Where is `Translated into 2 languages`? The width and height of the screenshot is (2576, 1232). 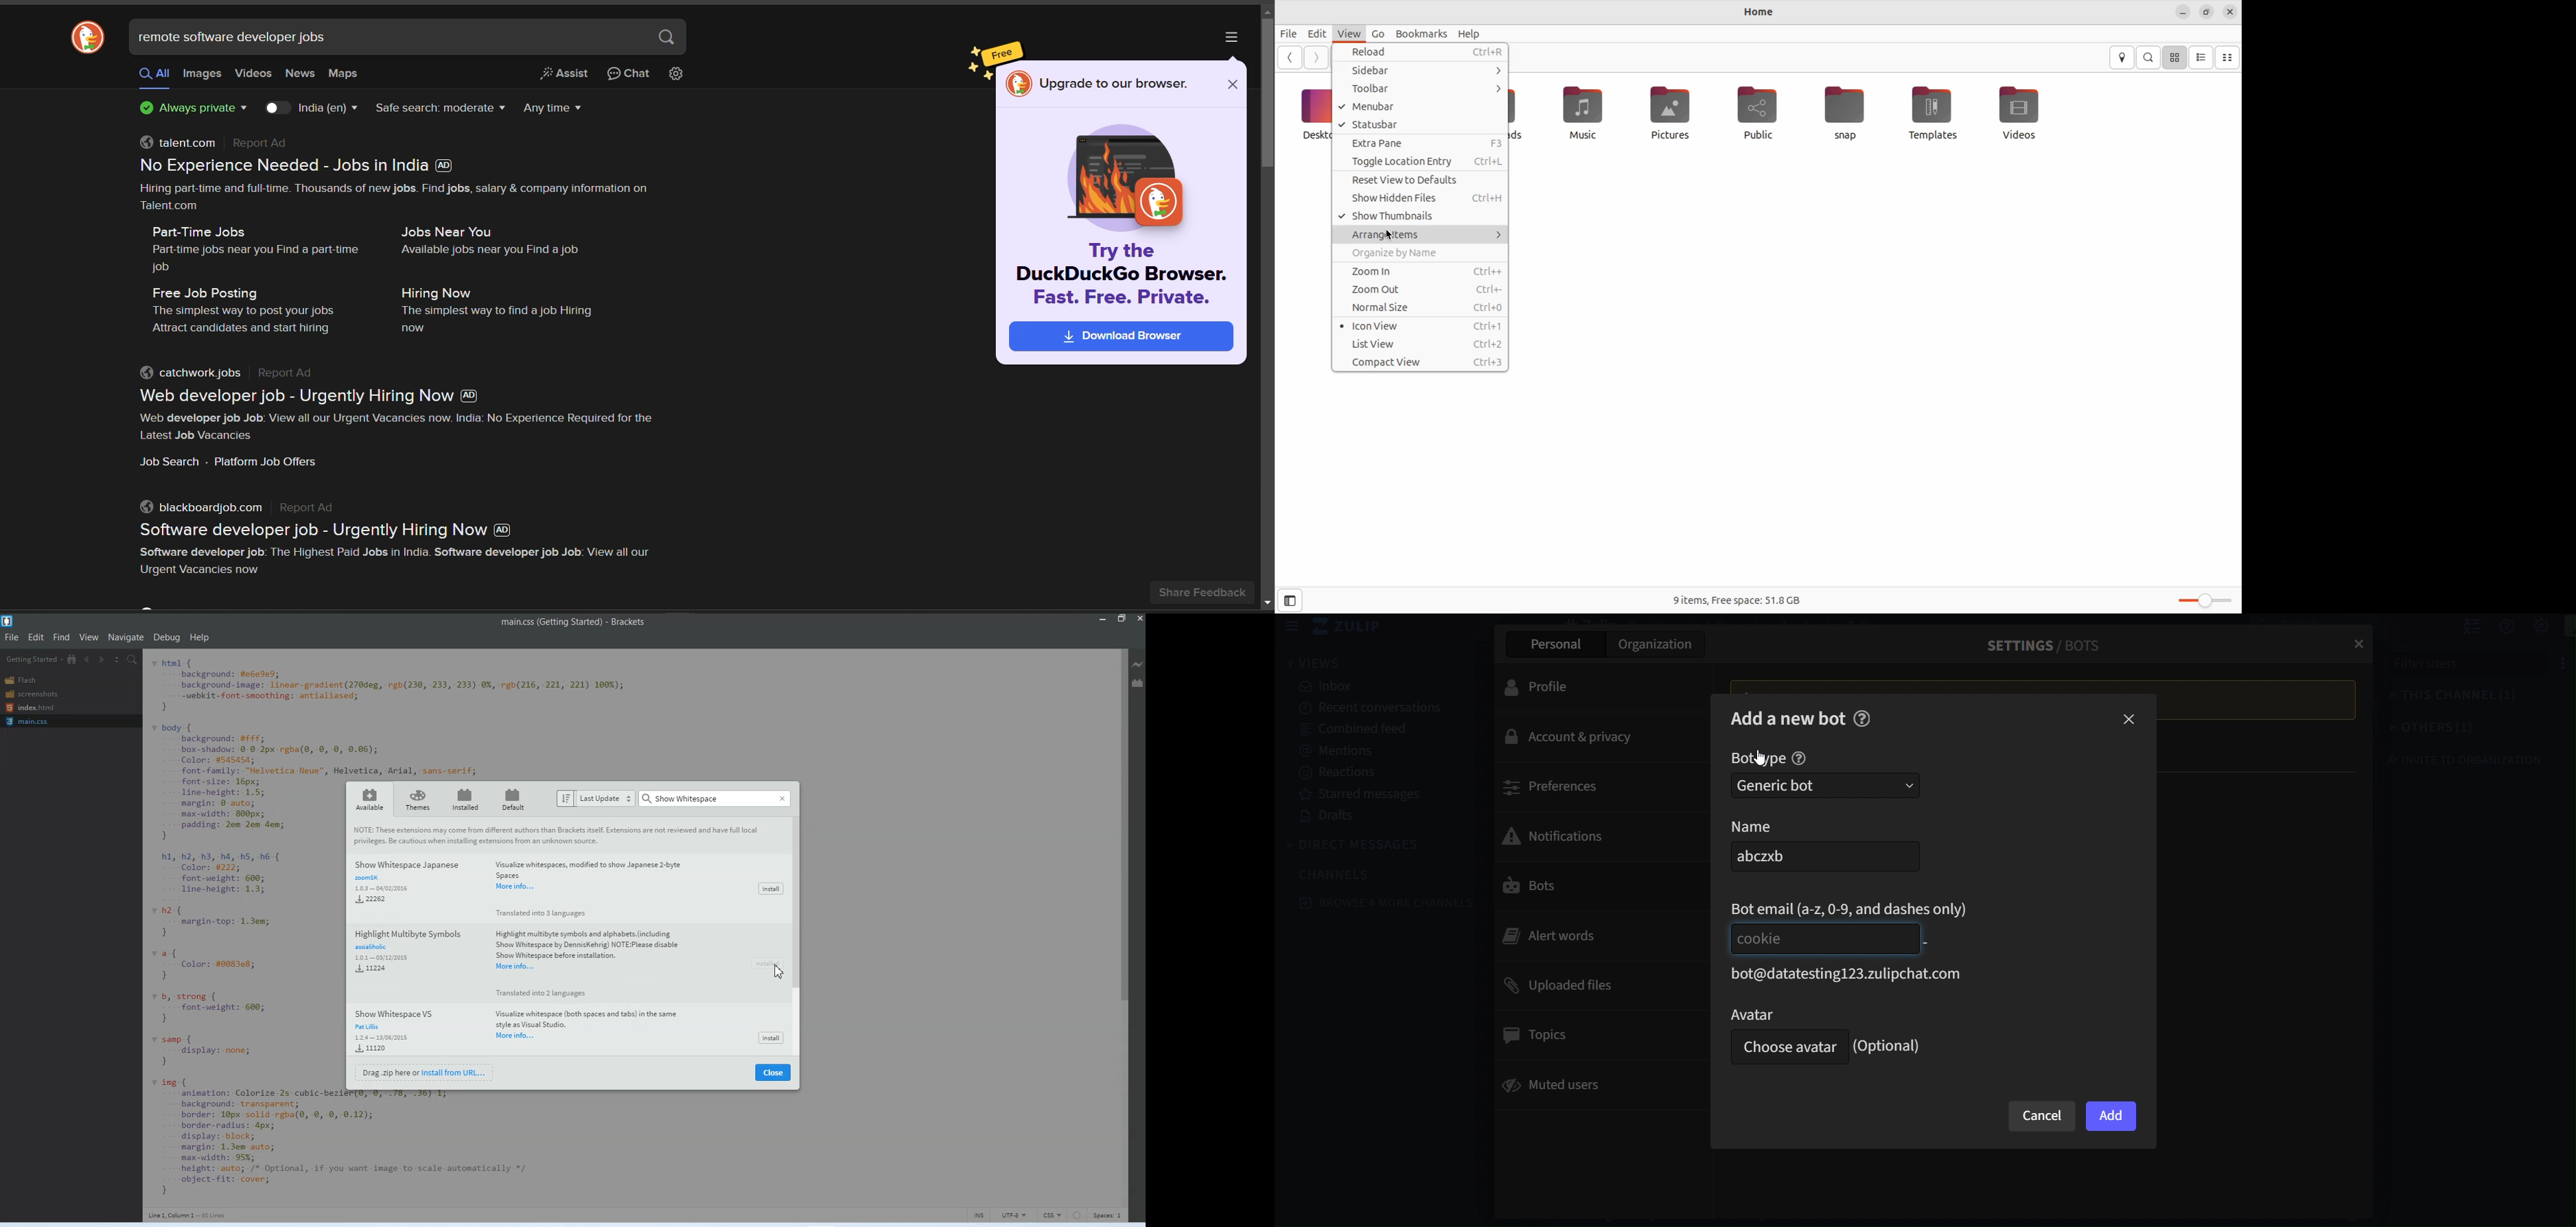 Translated into 2 languages is located at coordinates (539, 993).